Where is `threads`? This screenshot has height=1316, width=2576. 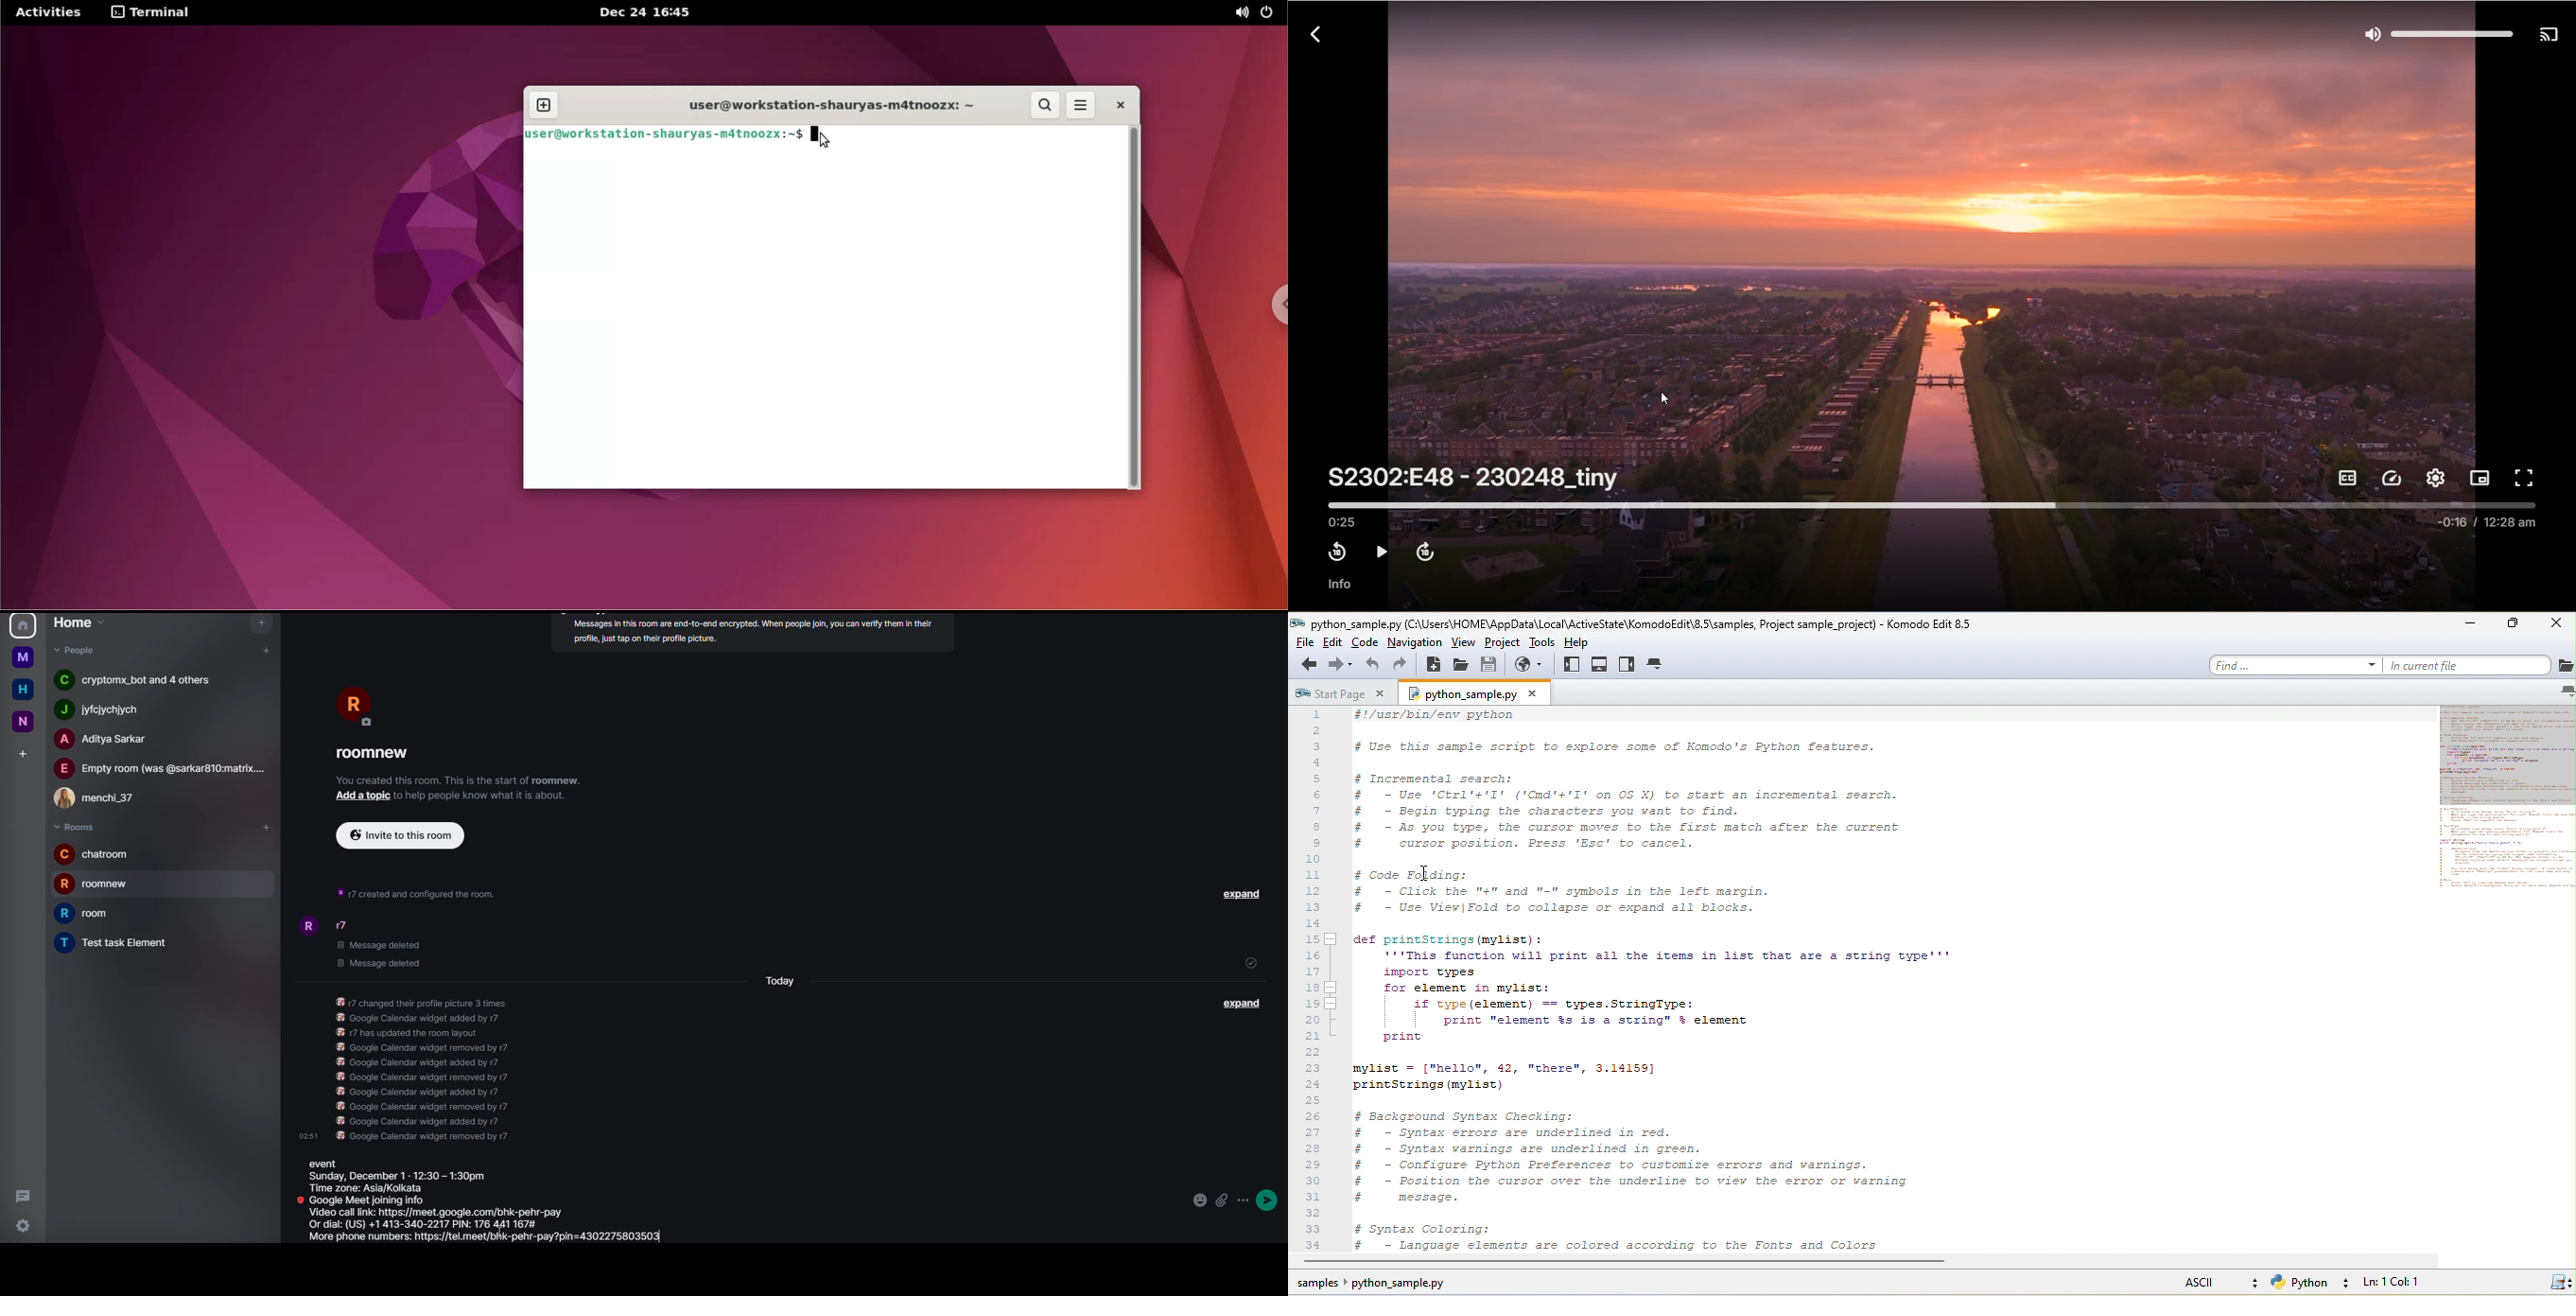 threads is located at coordinates (25, 1197).